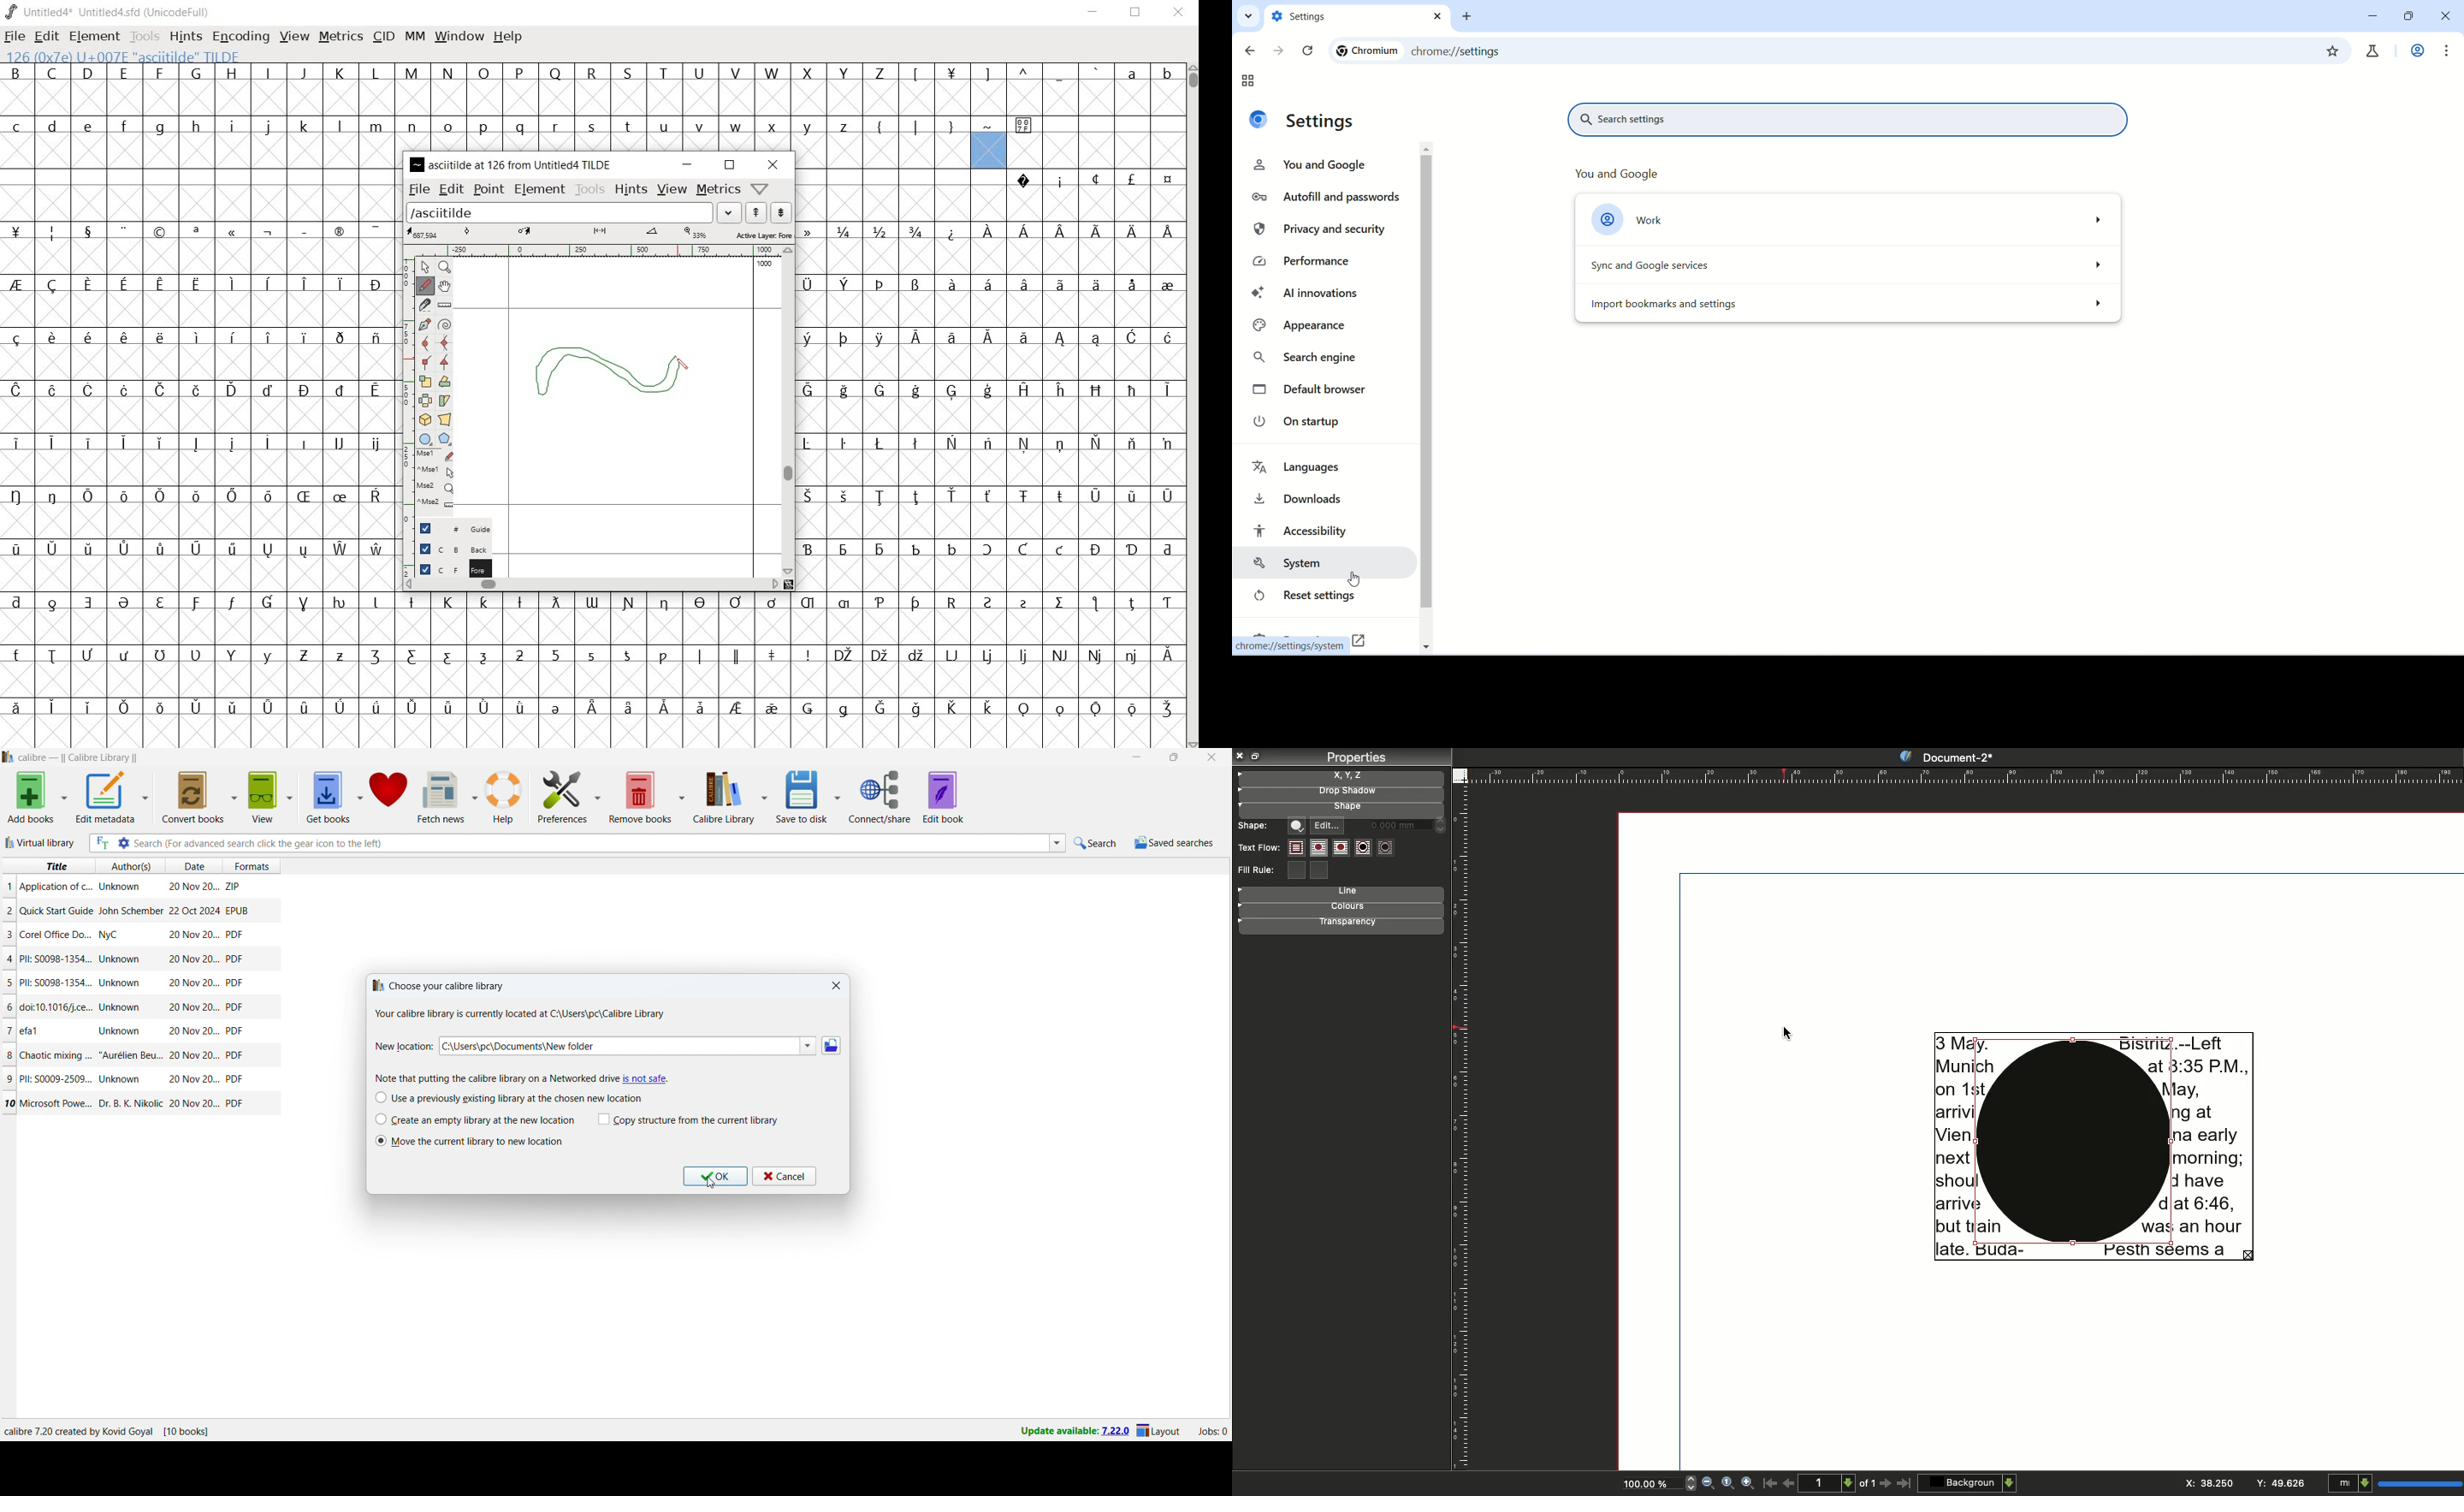 This screenshot has height=1512, width=2464. What do you see at coordinates (1423, 53) in the screenshot?
I see `Chromium  chrome://settings` at bounding box center [1423, 53].